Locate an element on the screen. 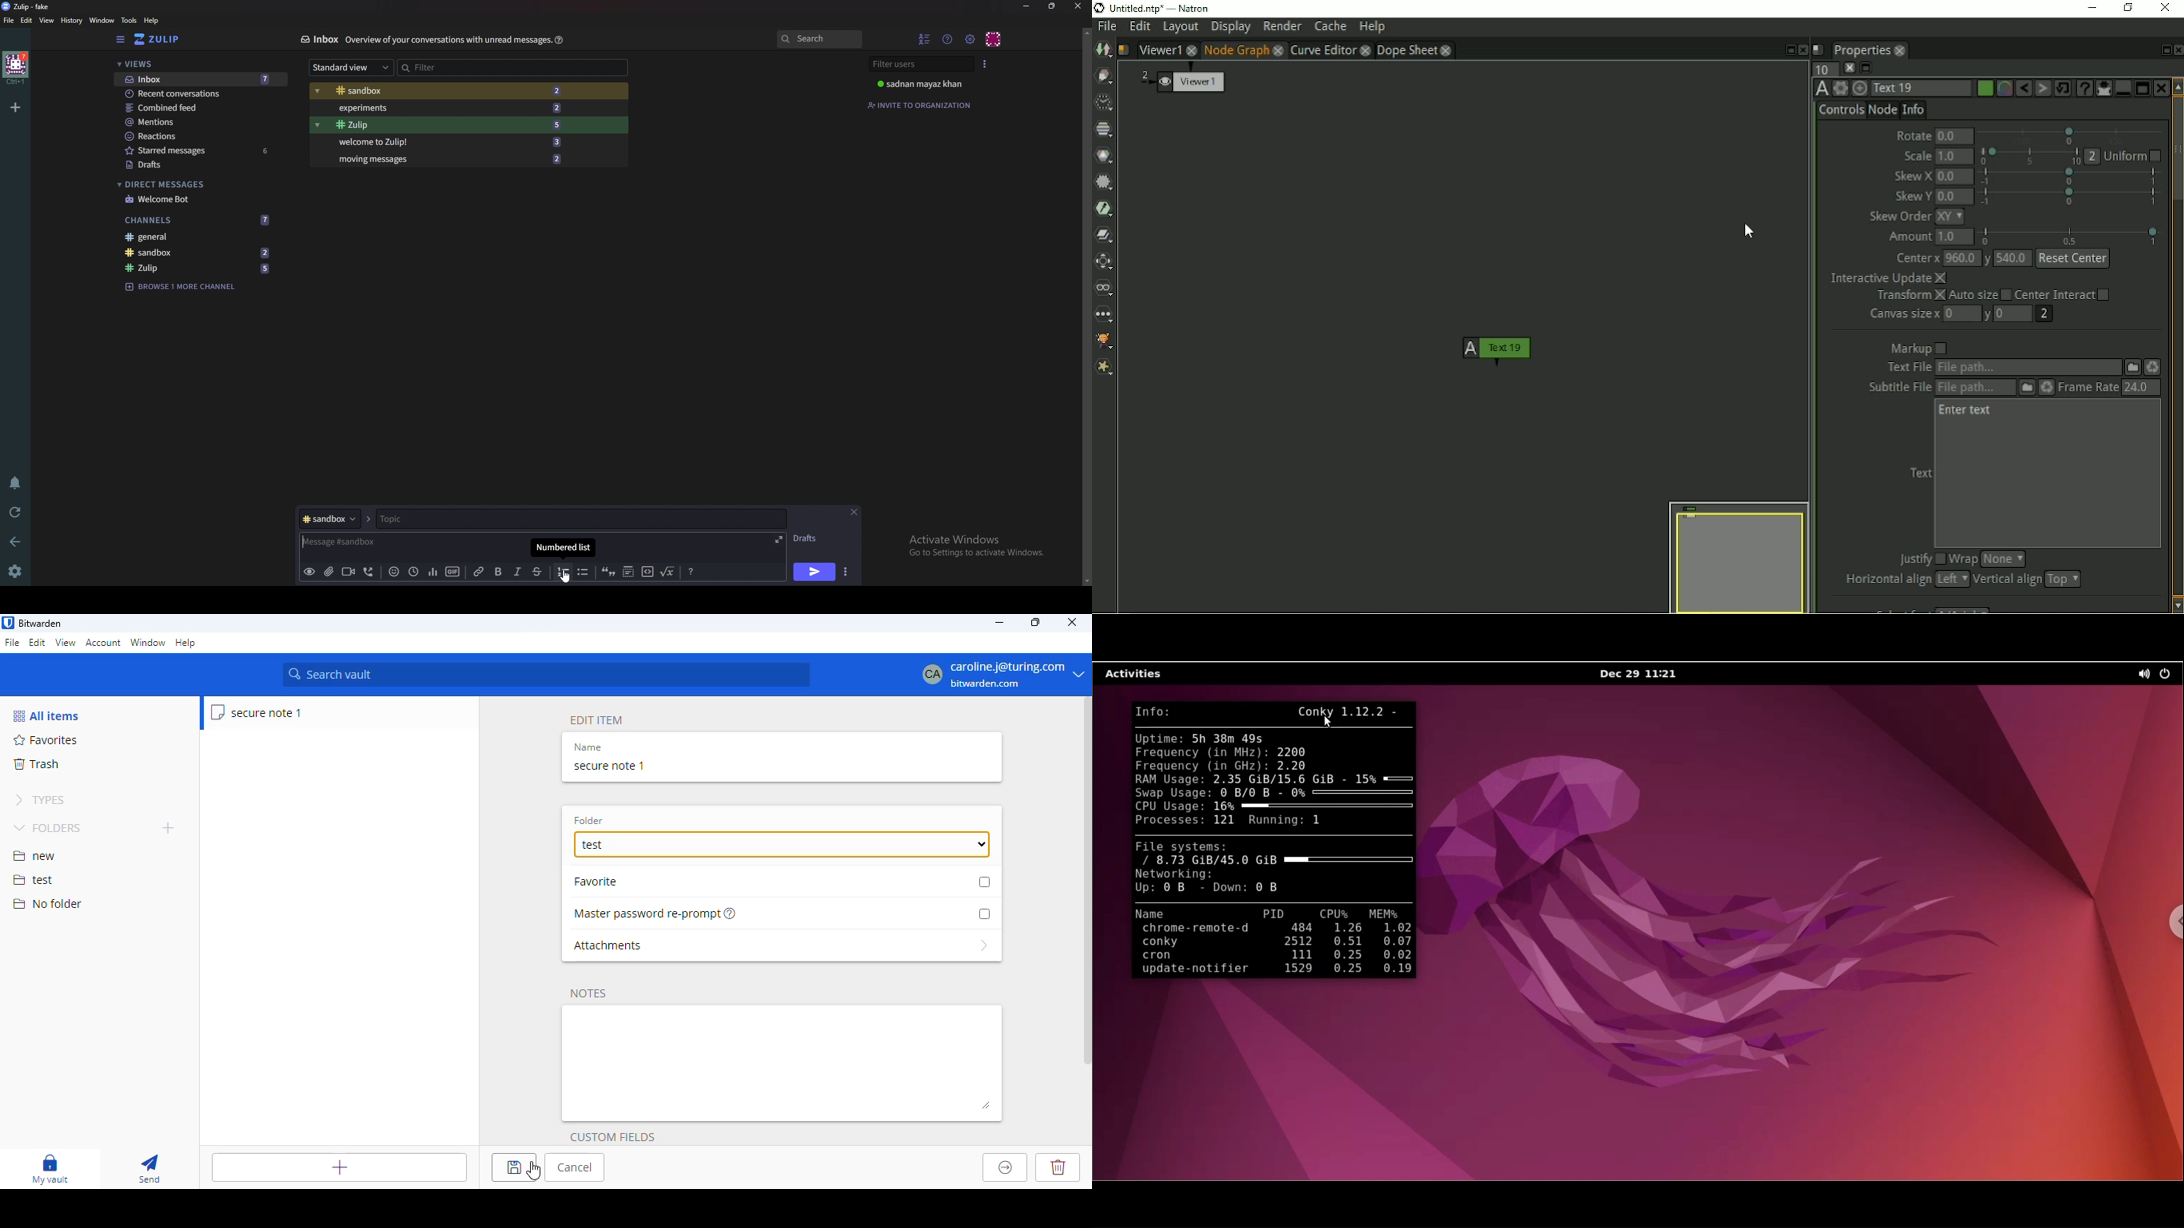 The width and height of the screenshot is (2184, 1232). Window is located at coordinates (100, 20).